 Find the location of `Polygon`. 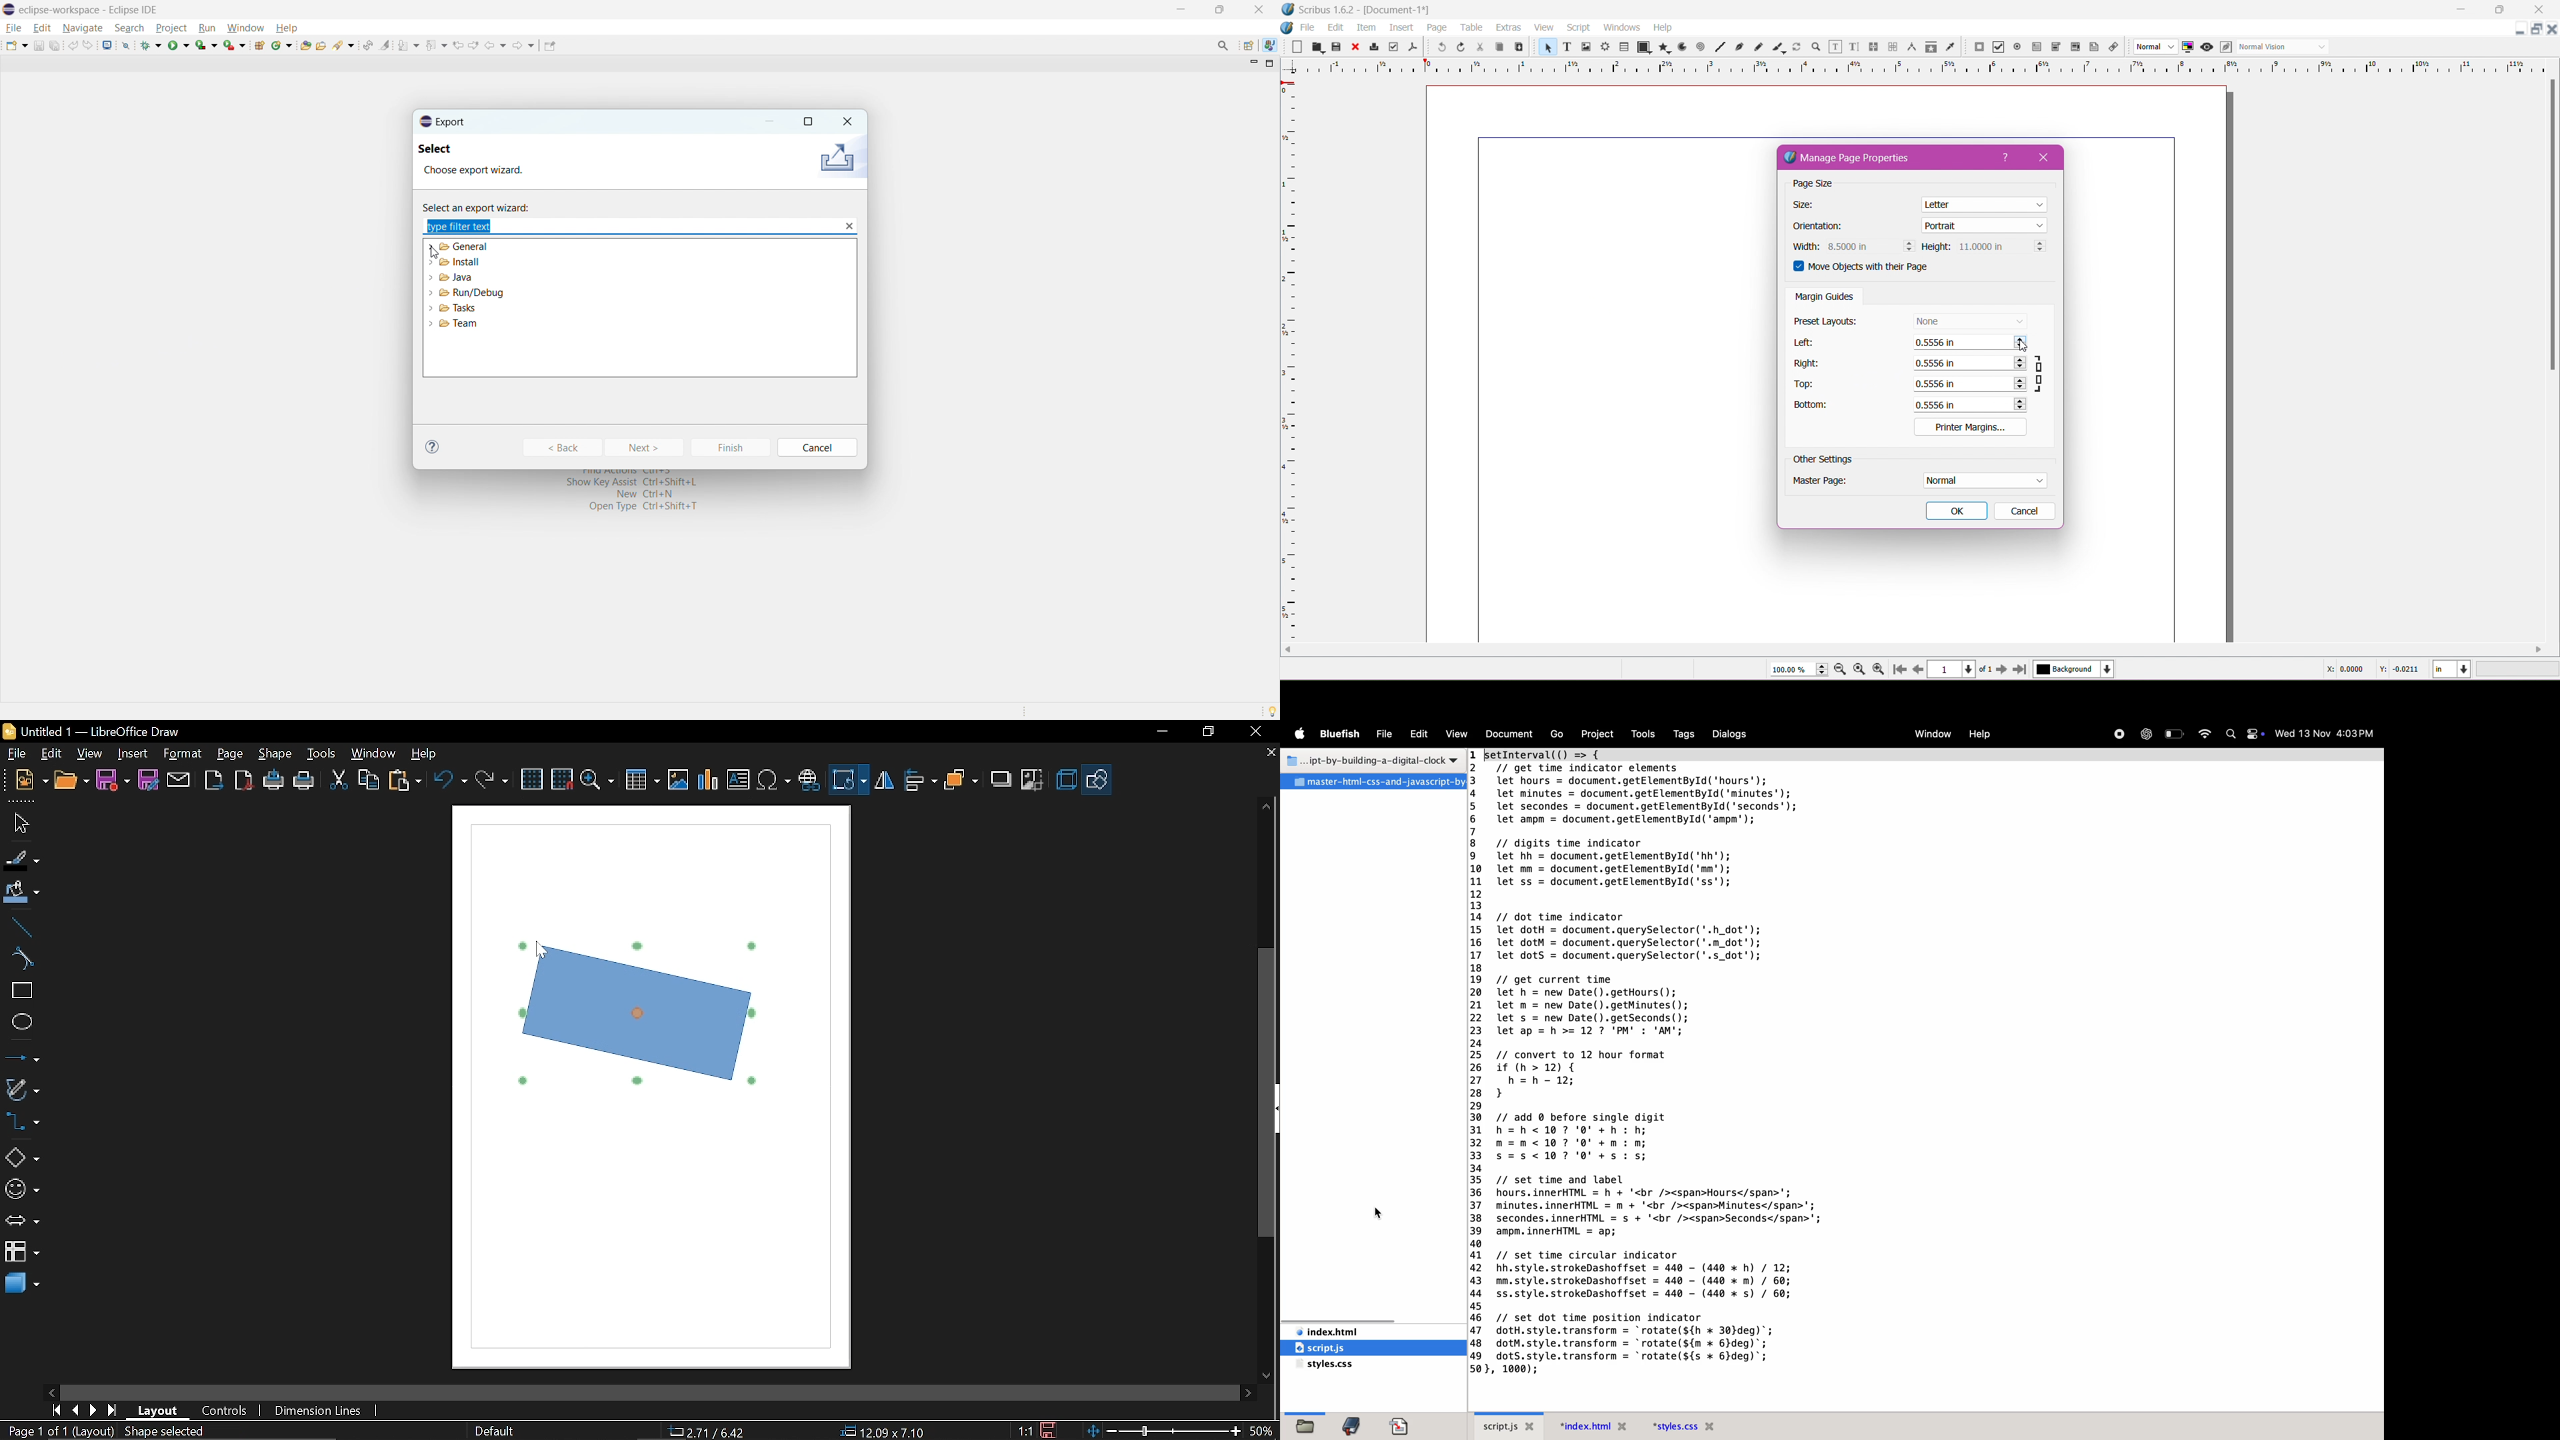

Polygon is located at coordinates (1662, 48).